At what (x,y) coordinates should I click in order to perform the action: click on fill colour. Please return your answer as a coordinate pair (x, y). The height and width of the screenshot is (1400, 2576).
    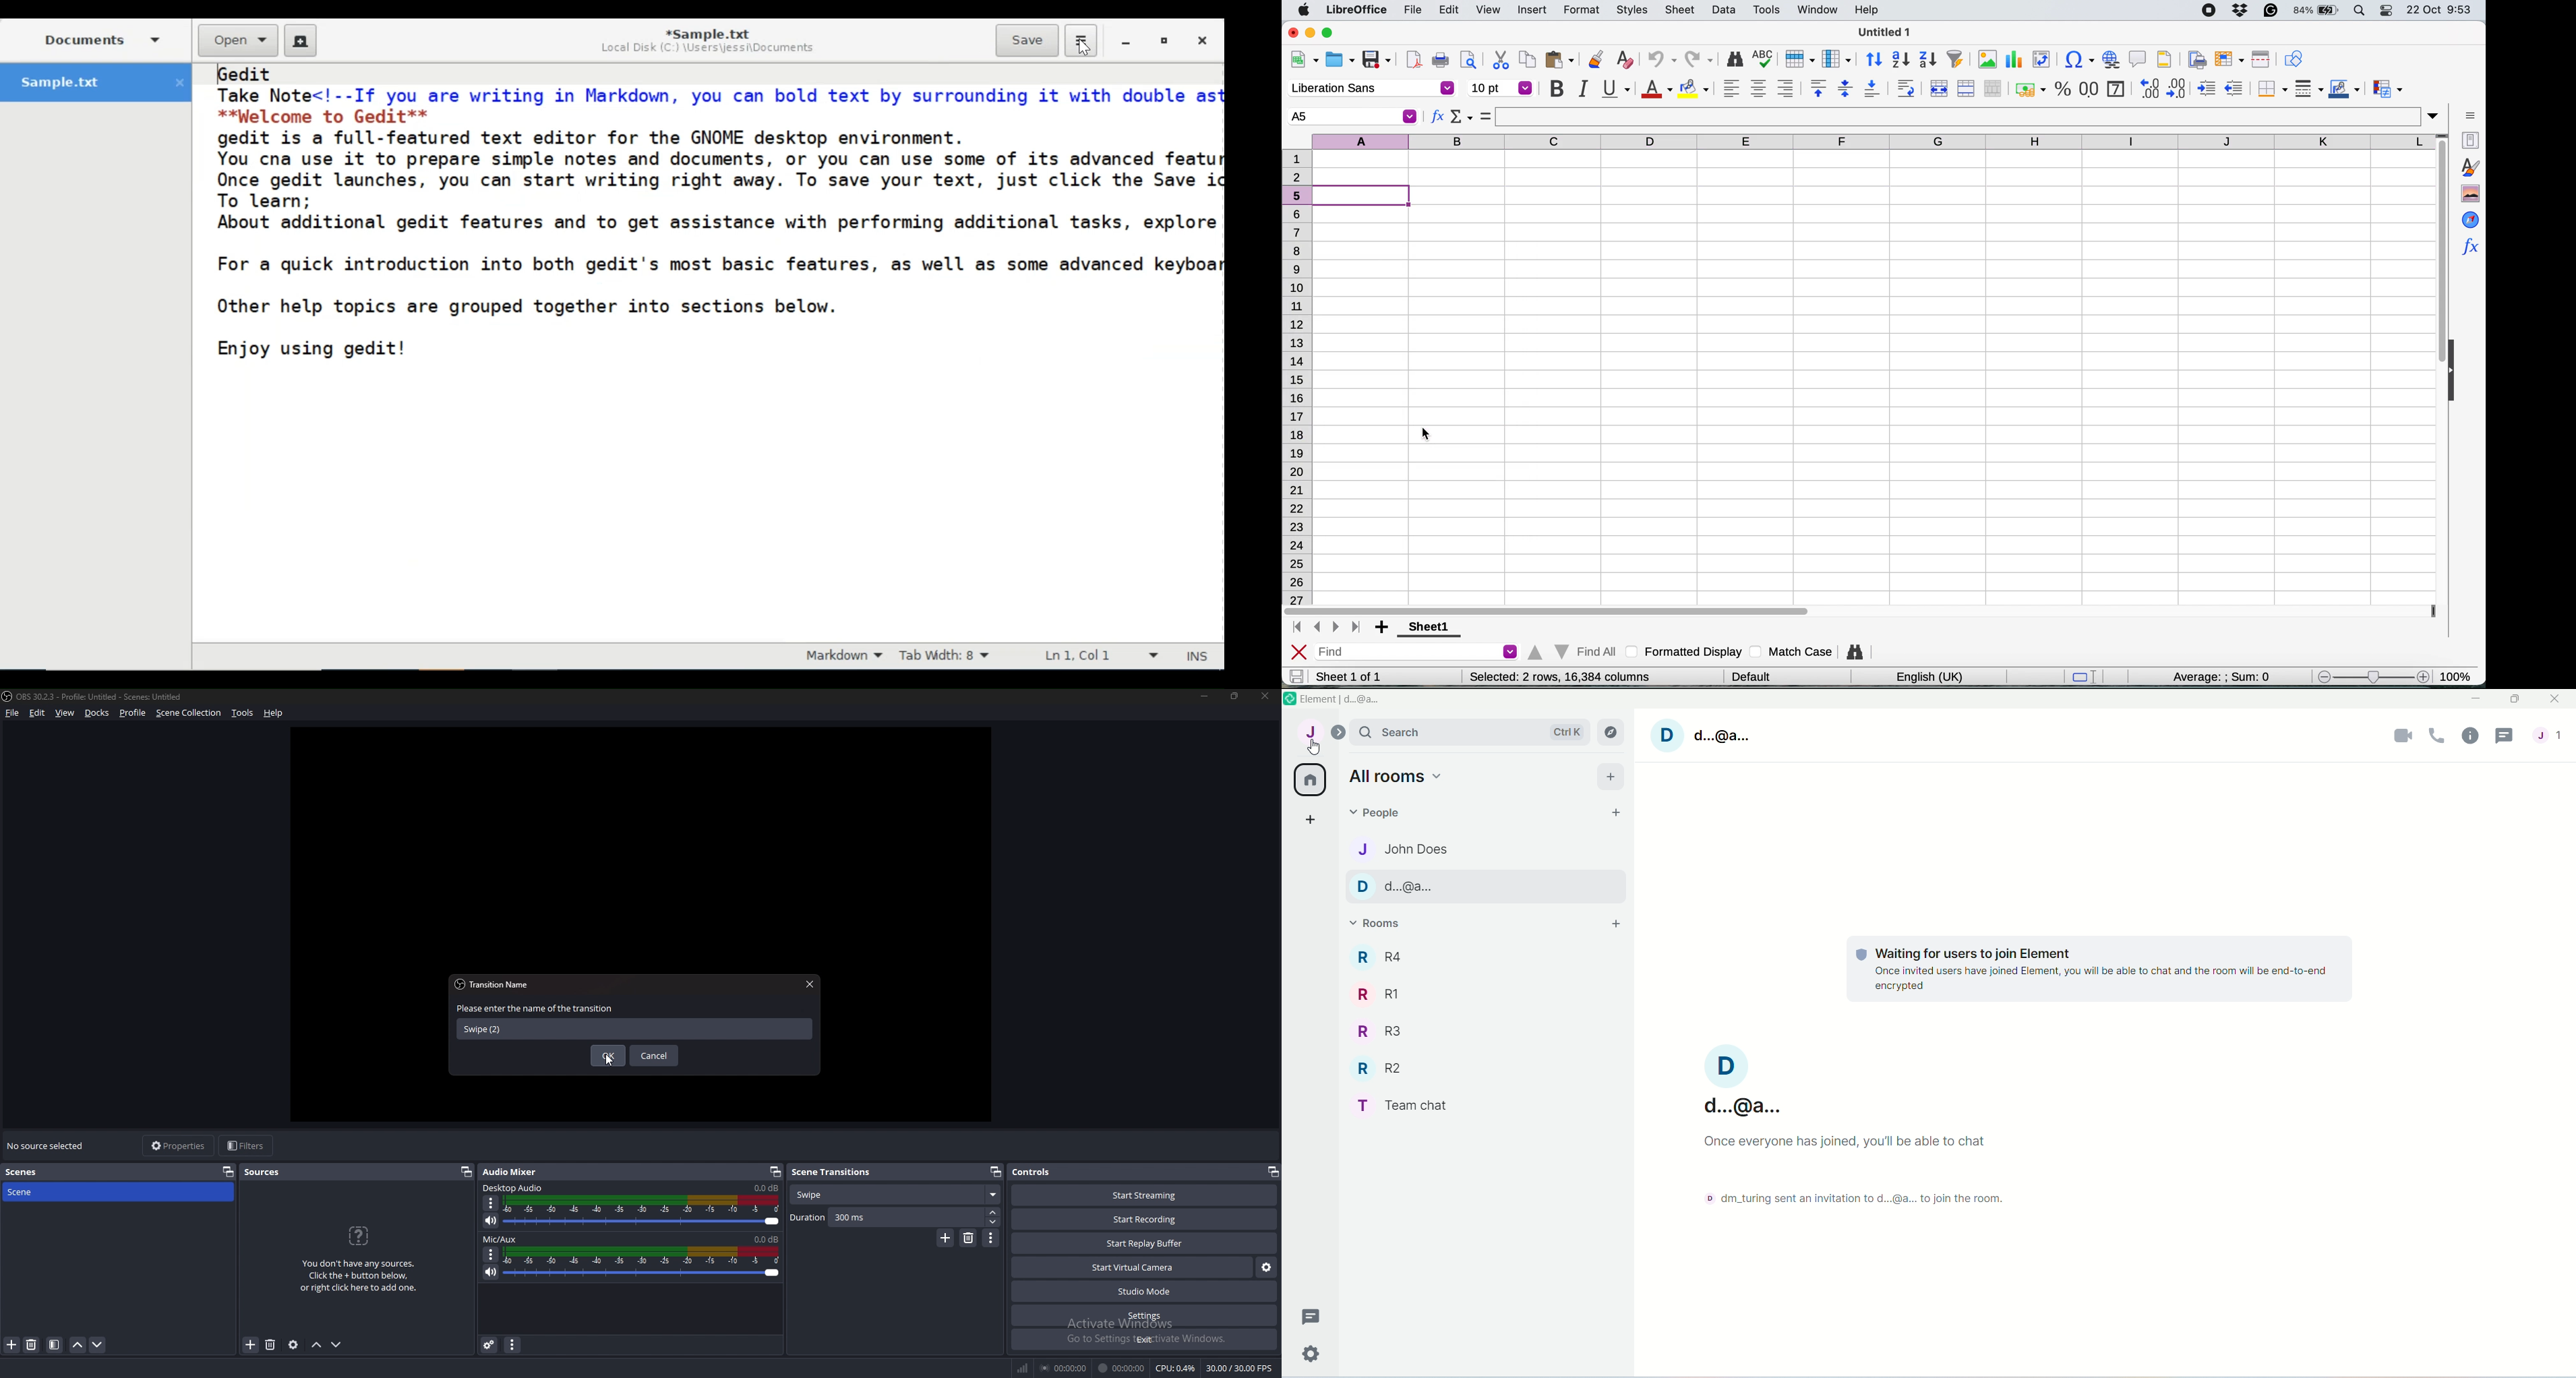
    Looking at the image, I should click on (1696, 89).